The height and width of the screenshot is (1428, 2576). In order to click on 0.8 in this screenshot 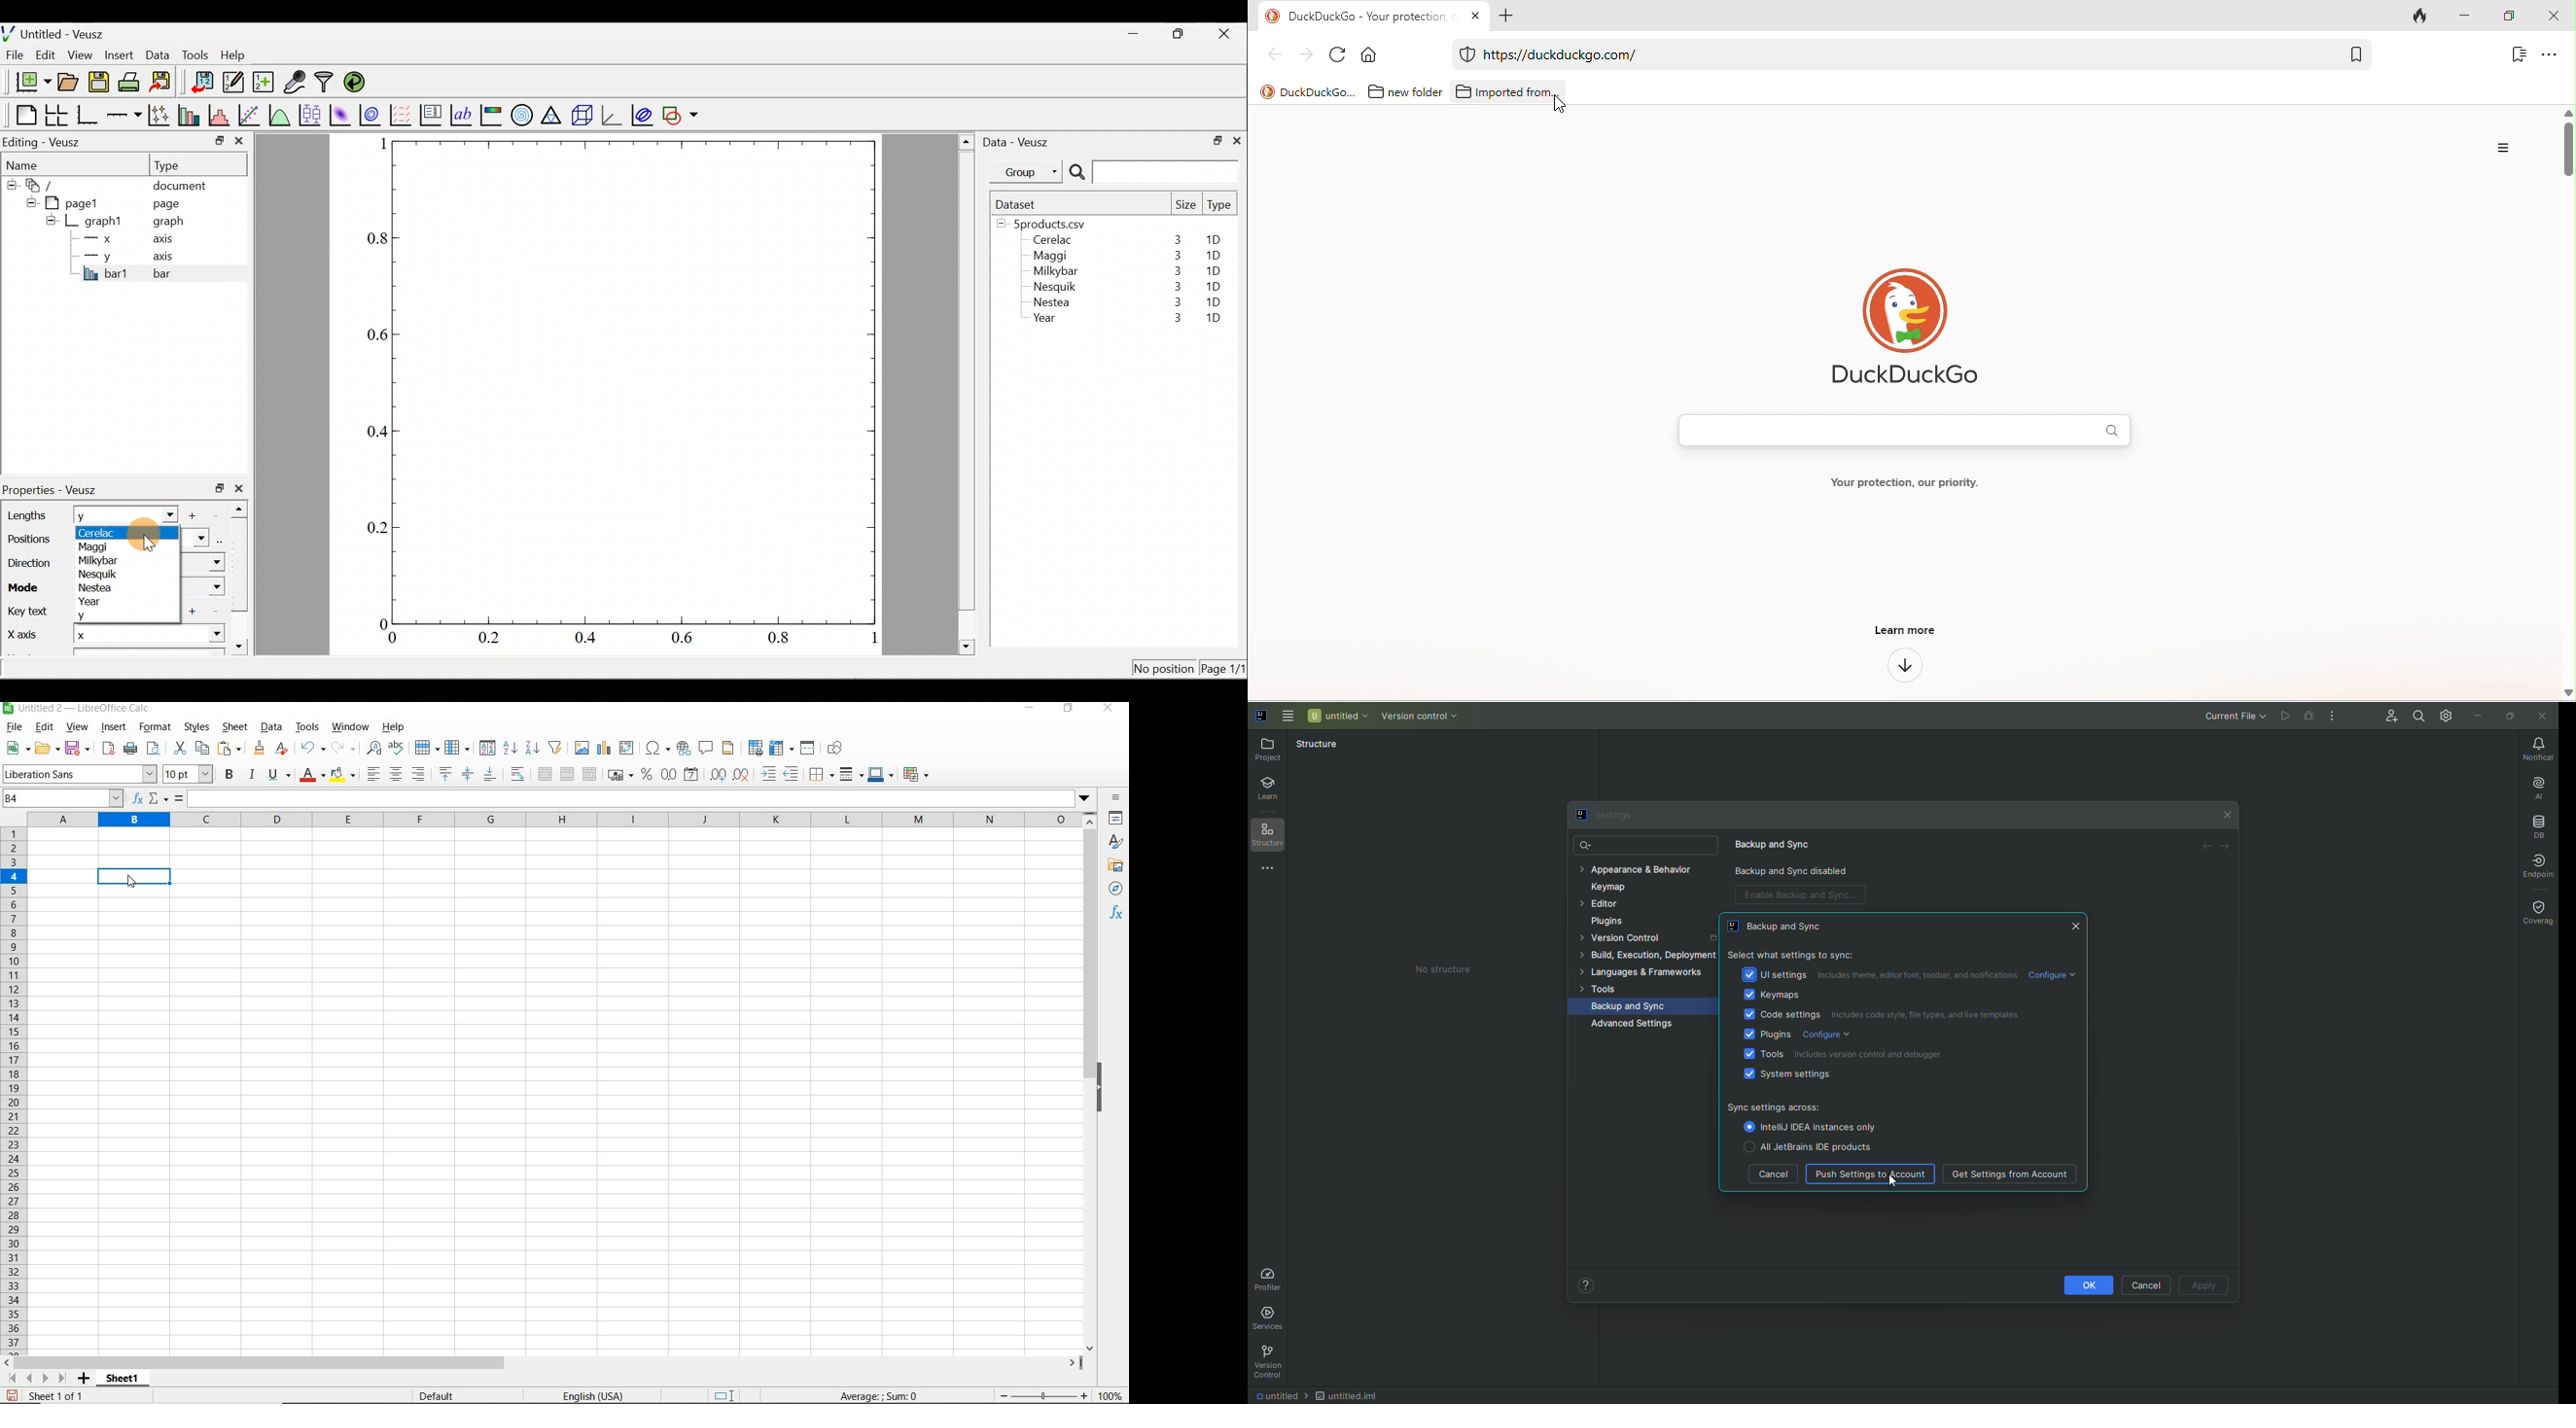, I will do `click(781, 638)`.